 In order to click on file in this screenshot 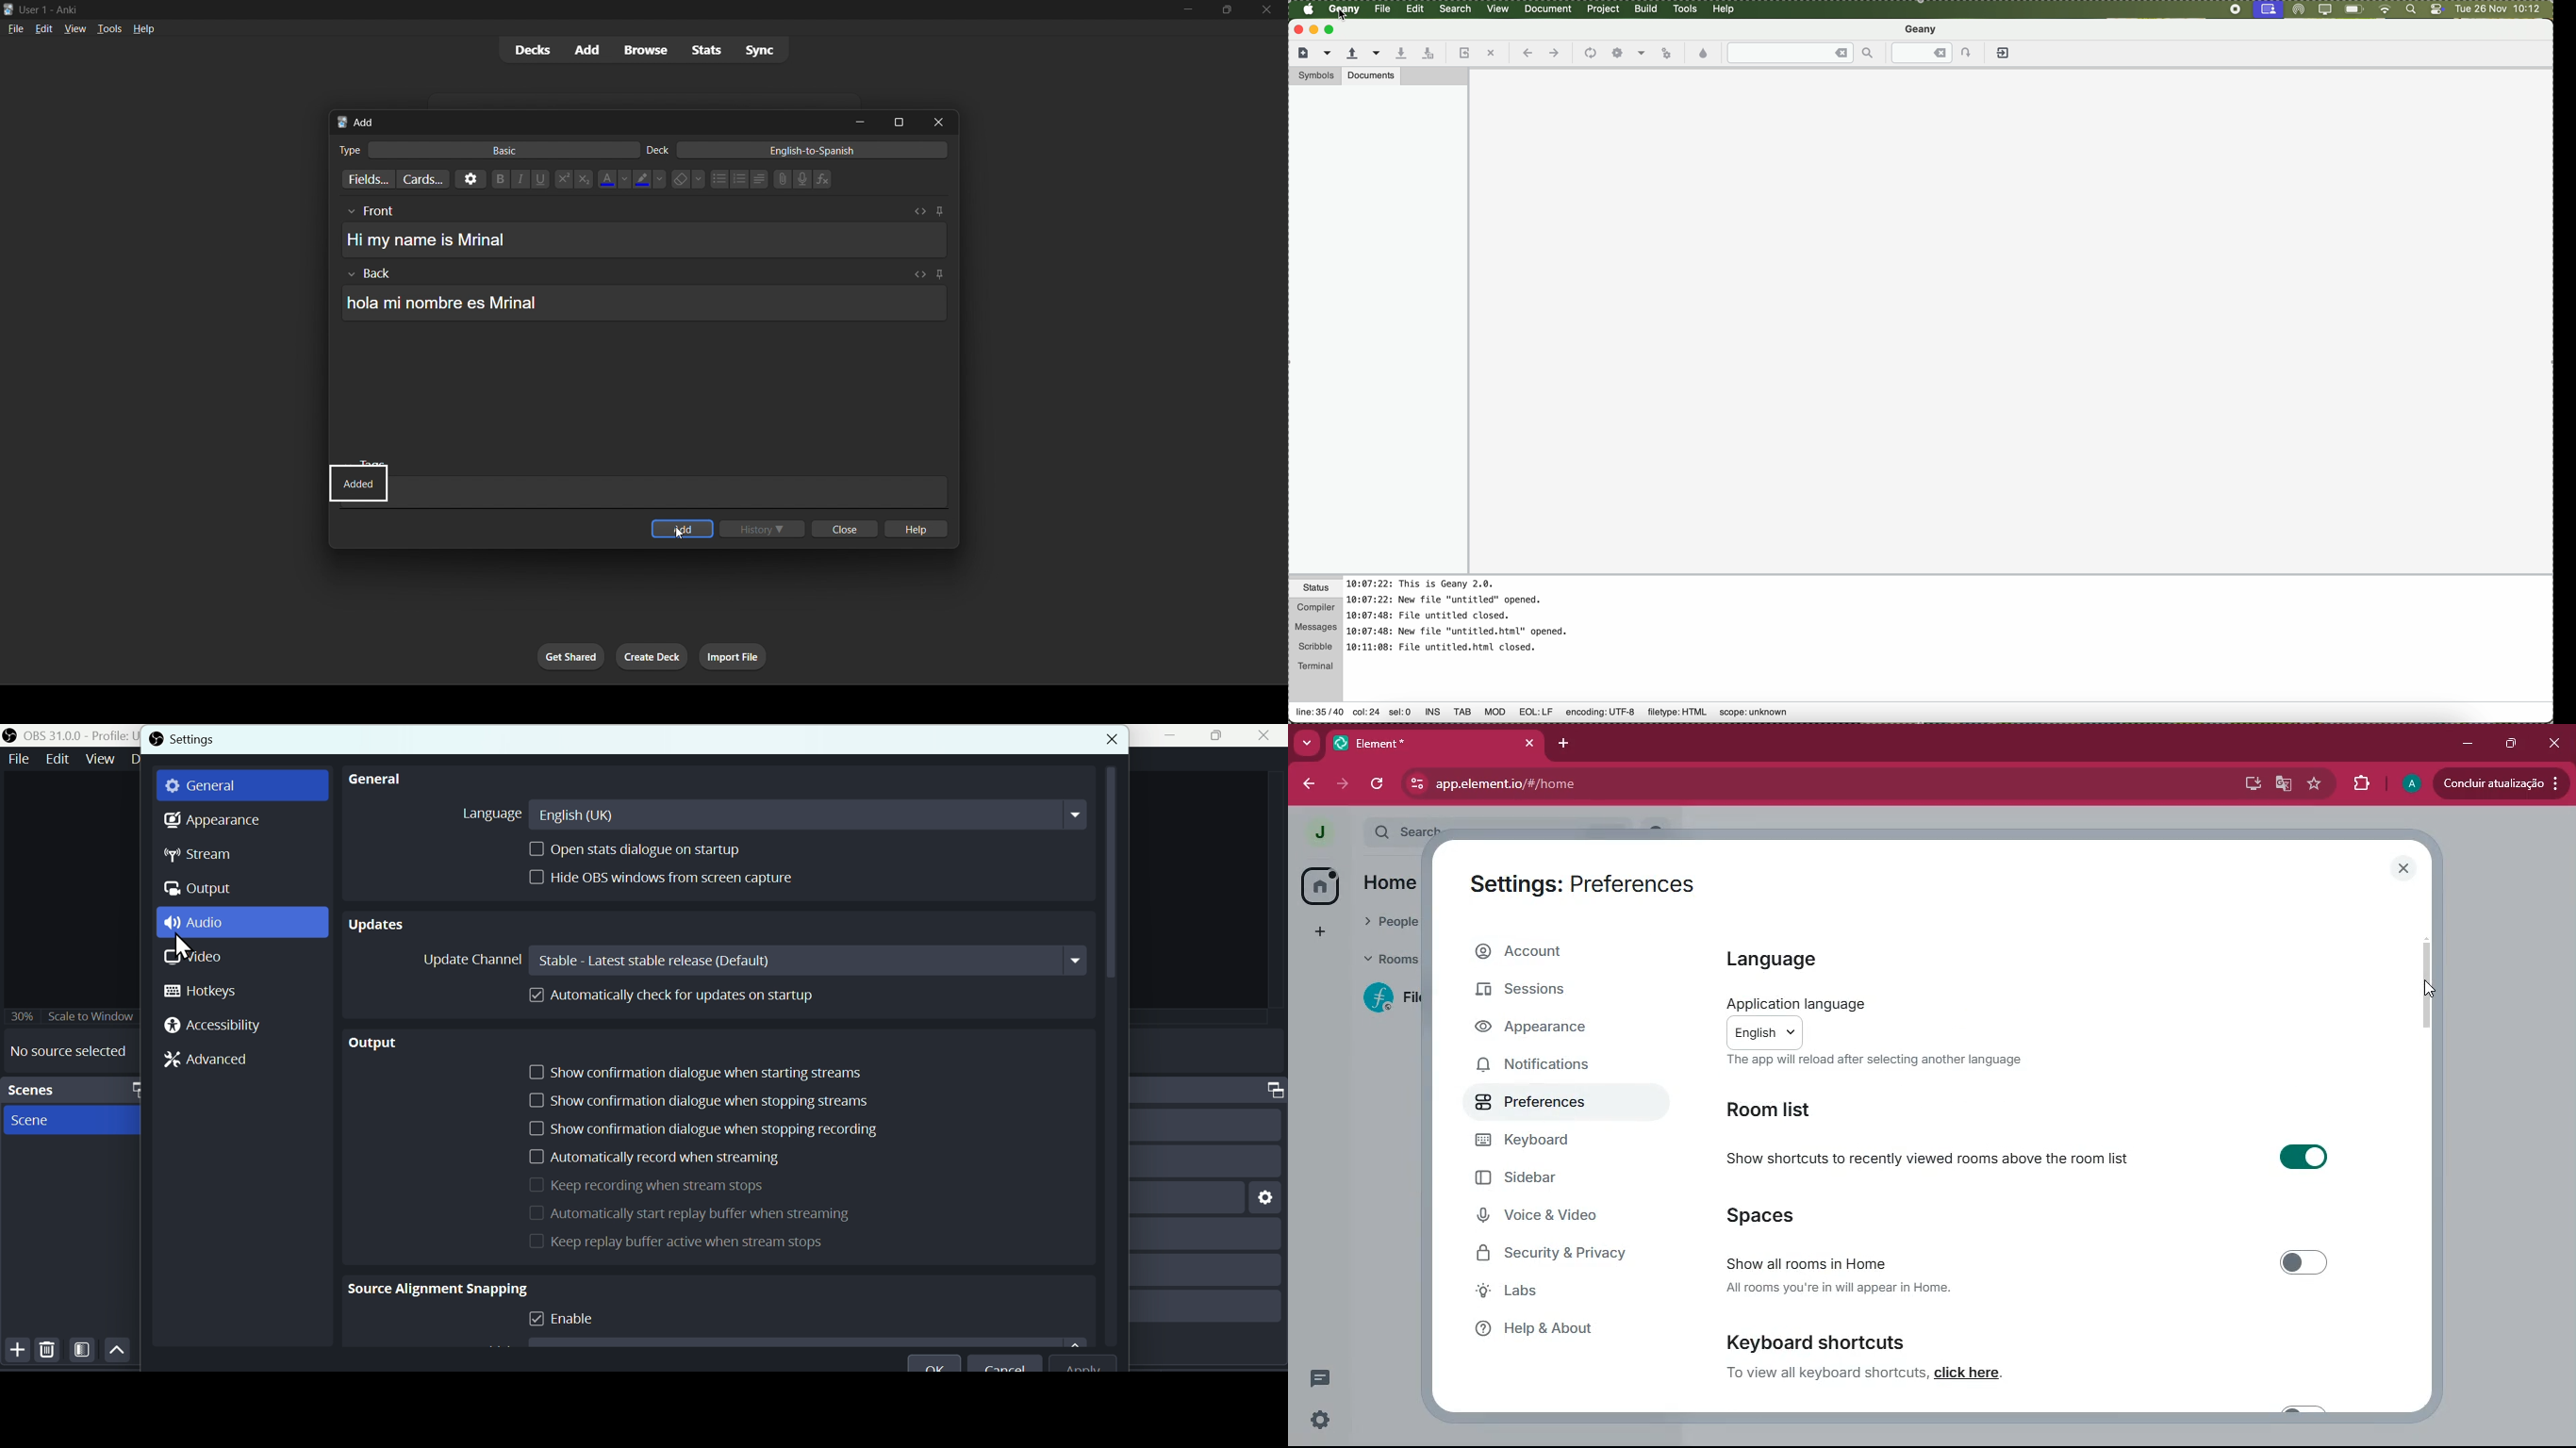, I will do `click(15, 27)`.